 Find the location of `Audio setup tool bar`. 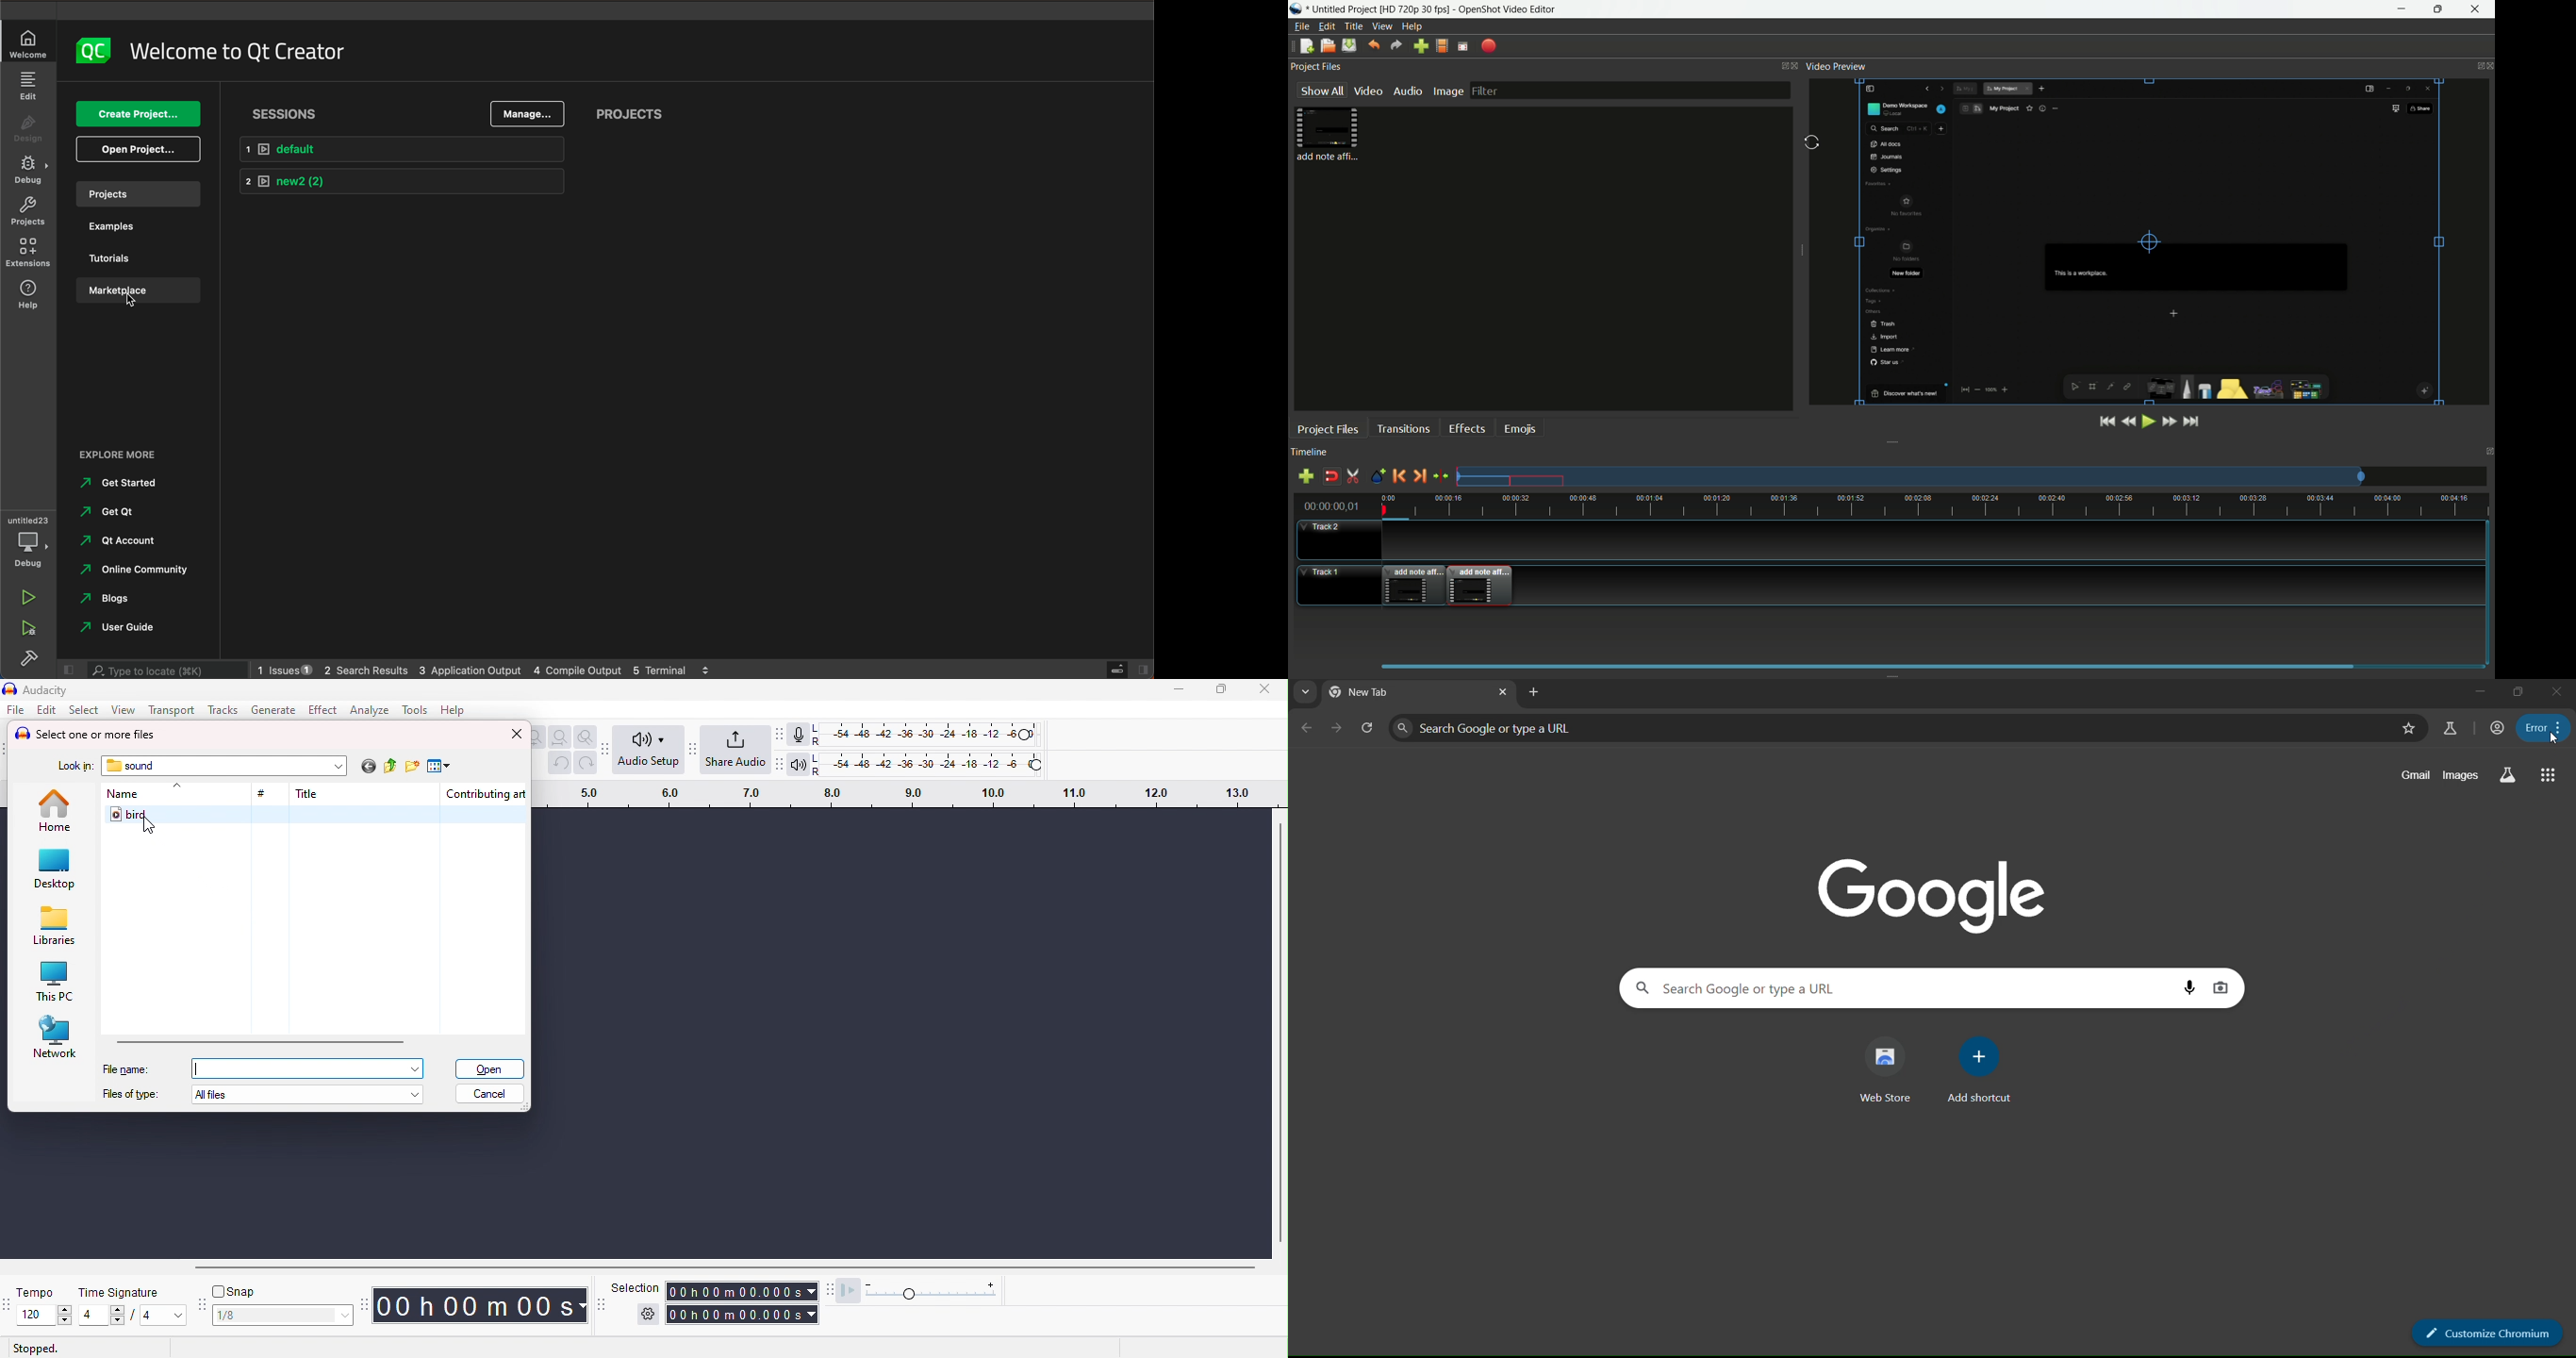

Audio setup tool bar is located at coordinates (608, 748).